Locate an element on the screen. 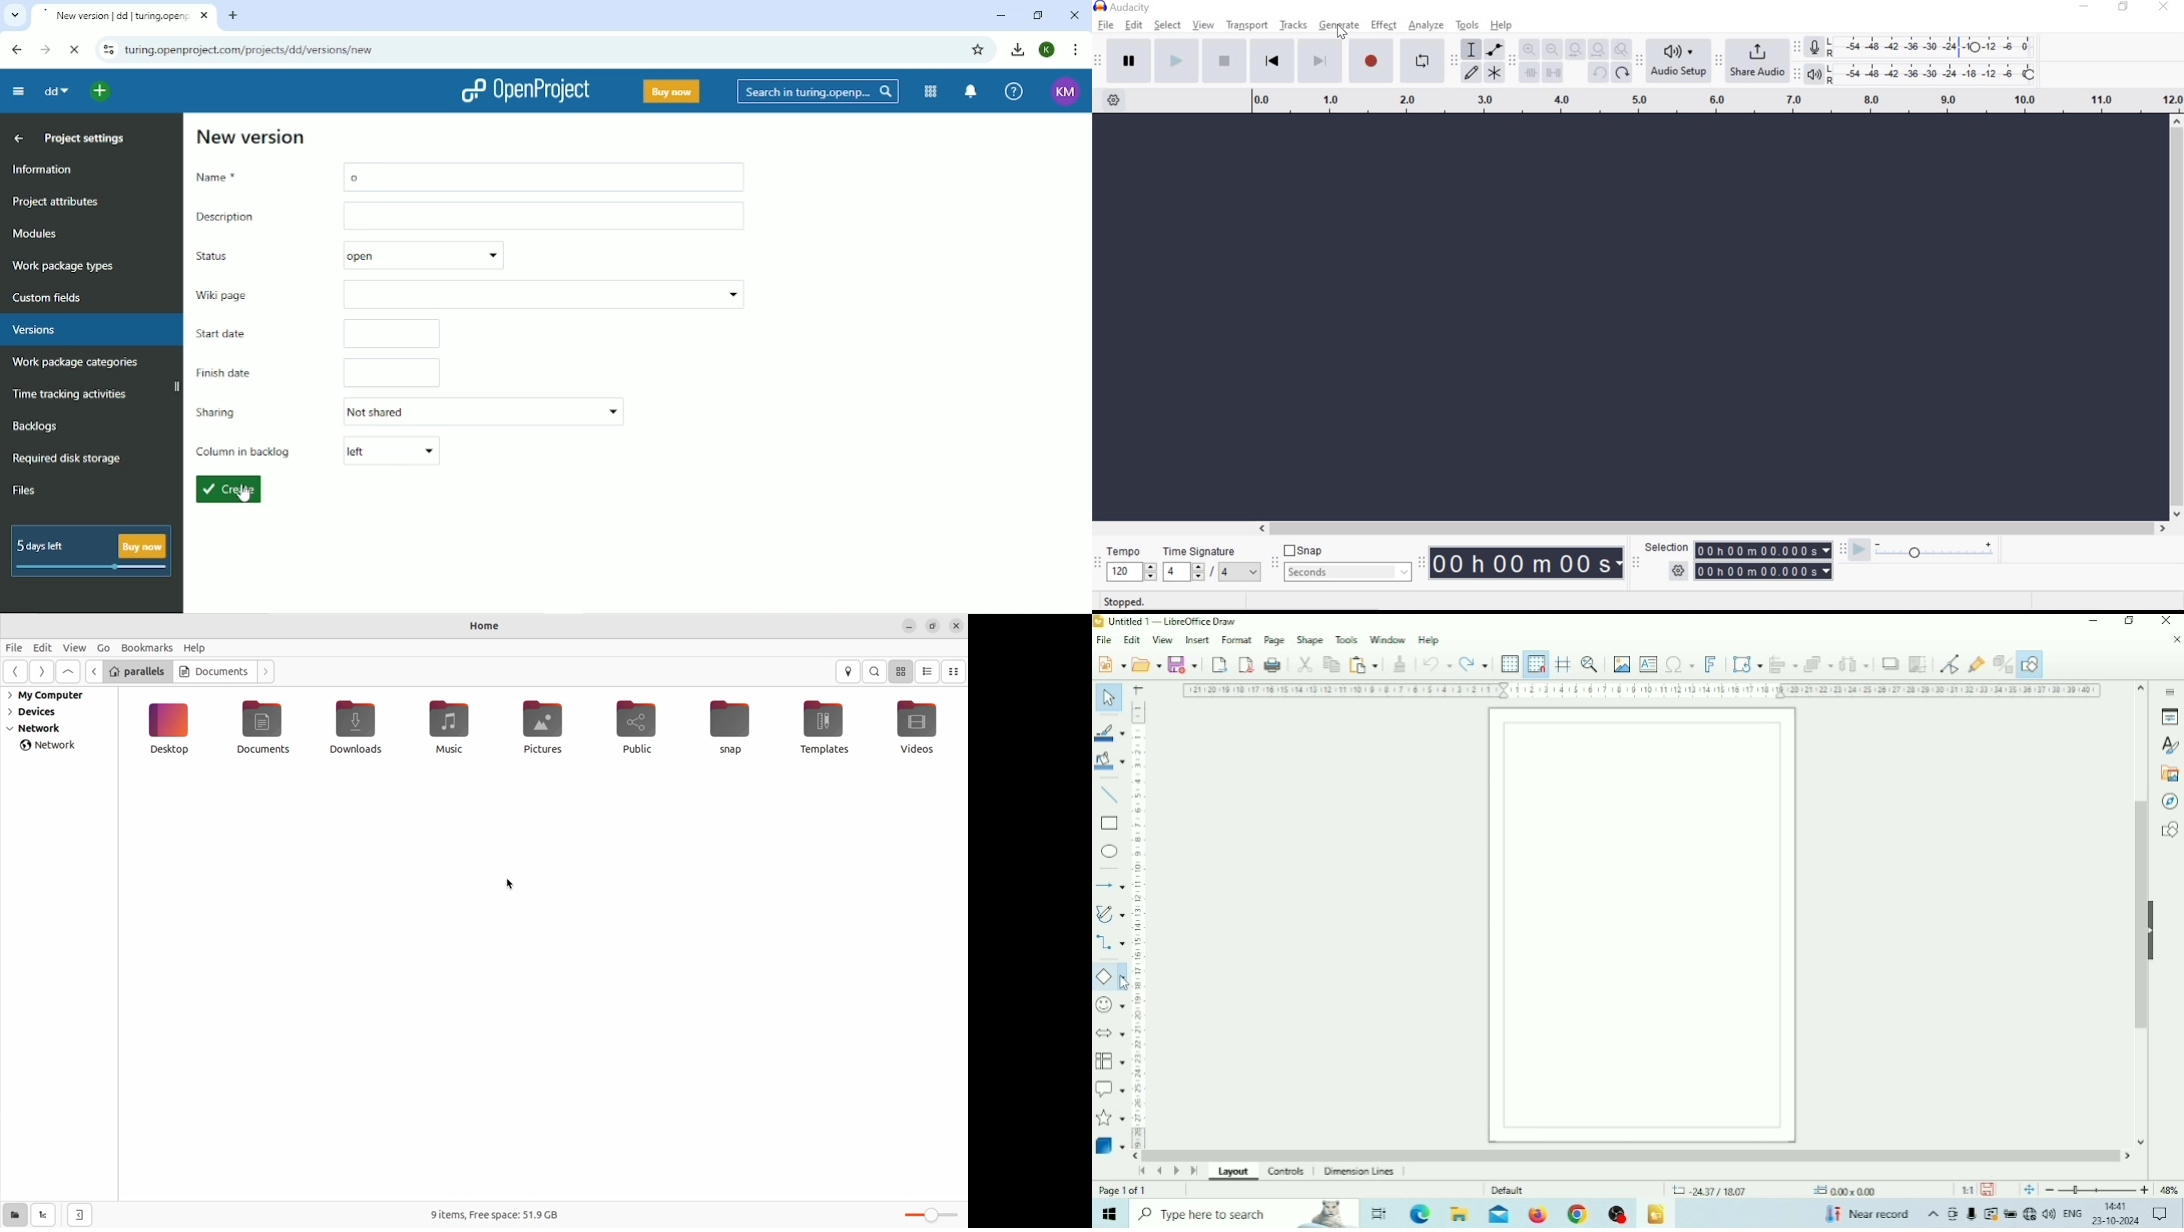 The height and width of the screenshot is (1232, 2184). Arrange is located at coordinates (1818, 664).